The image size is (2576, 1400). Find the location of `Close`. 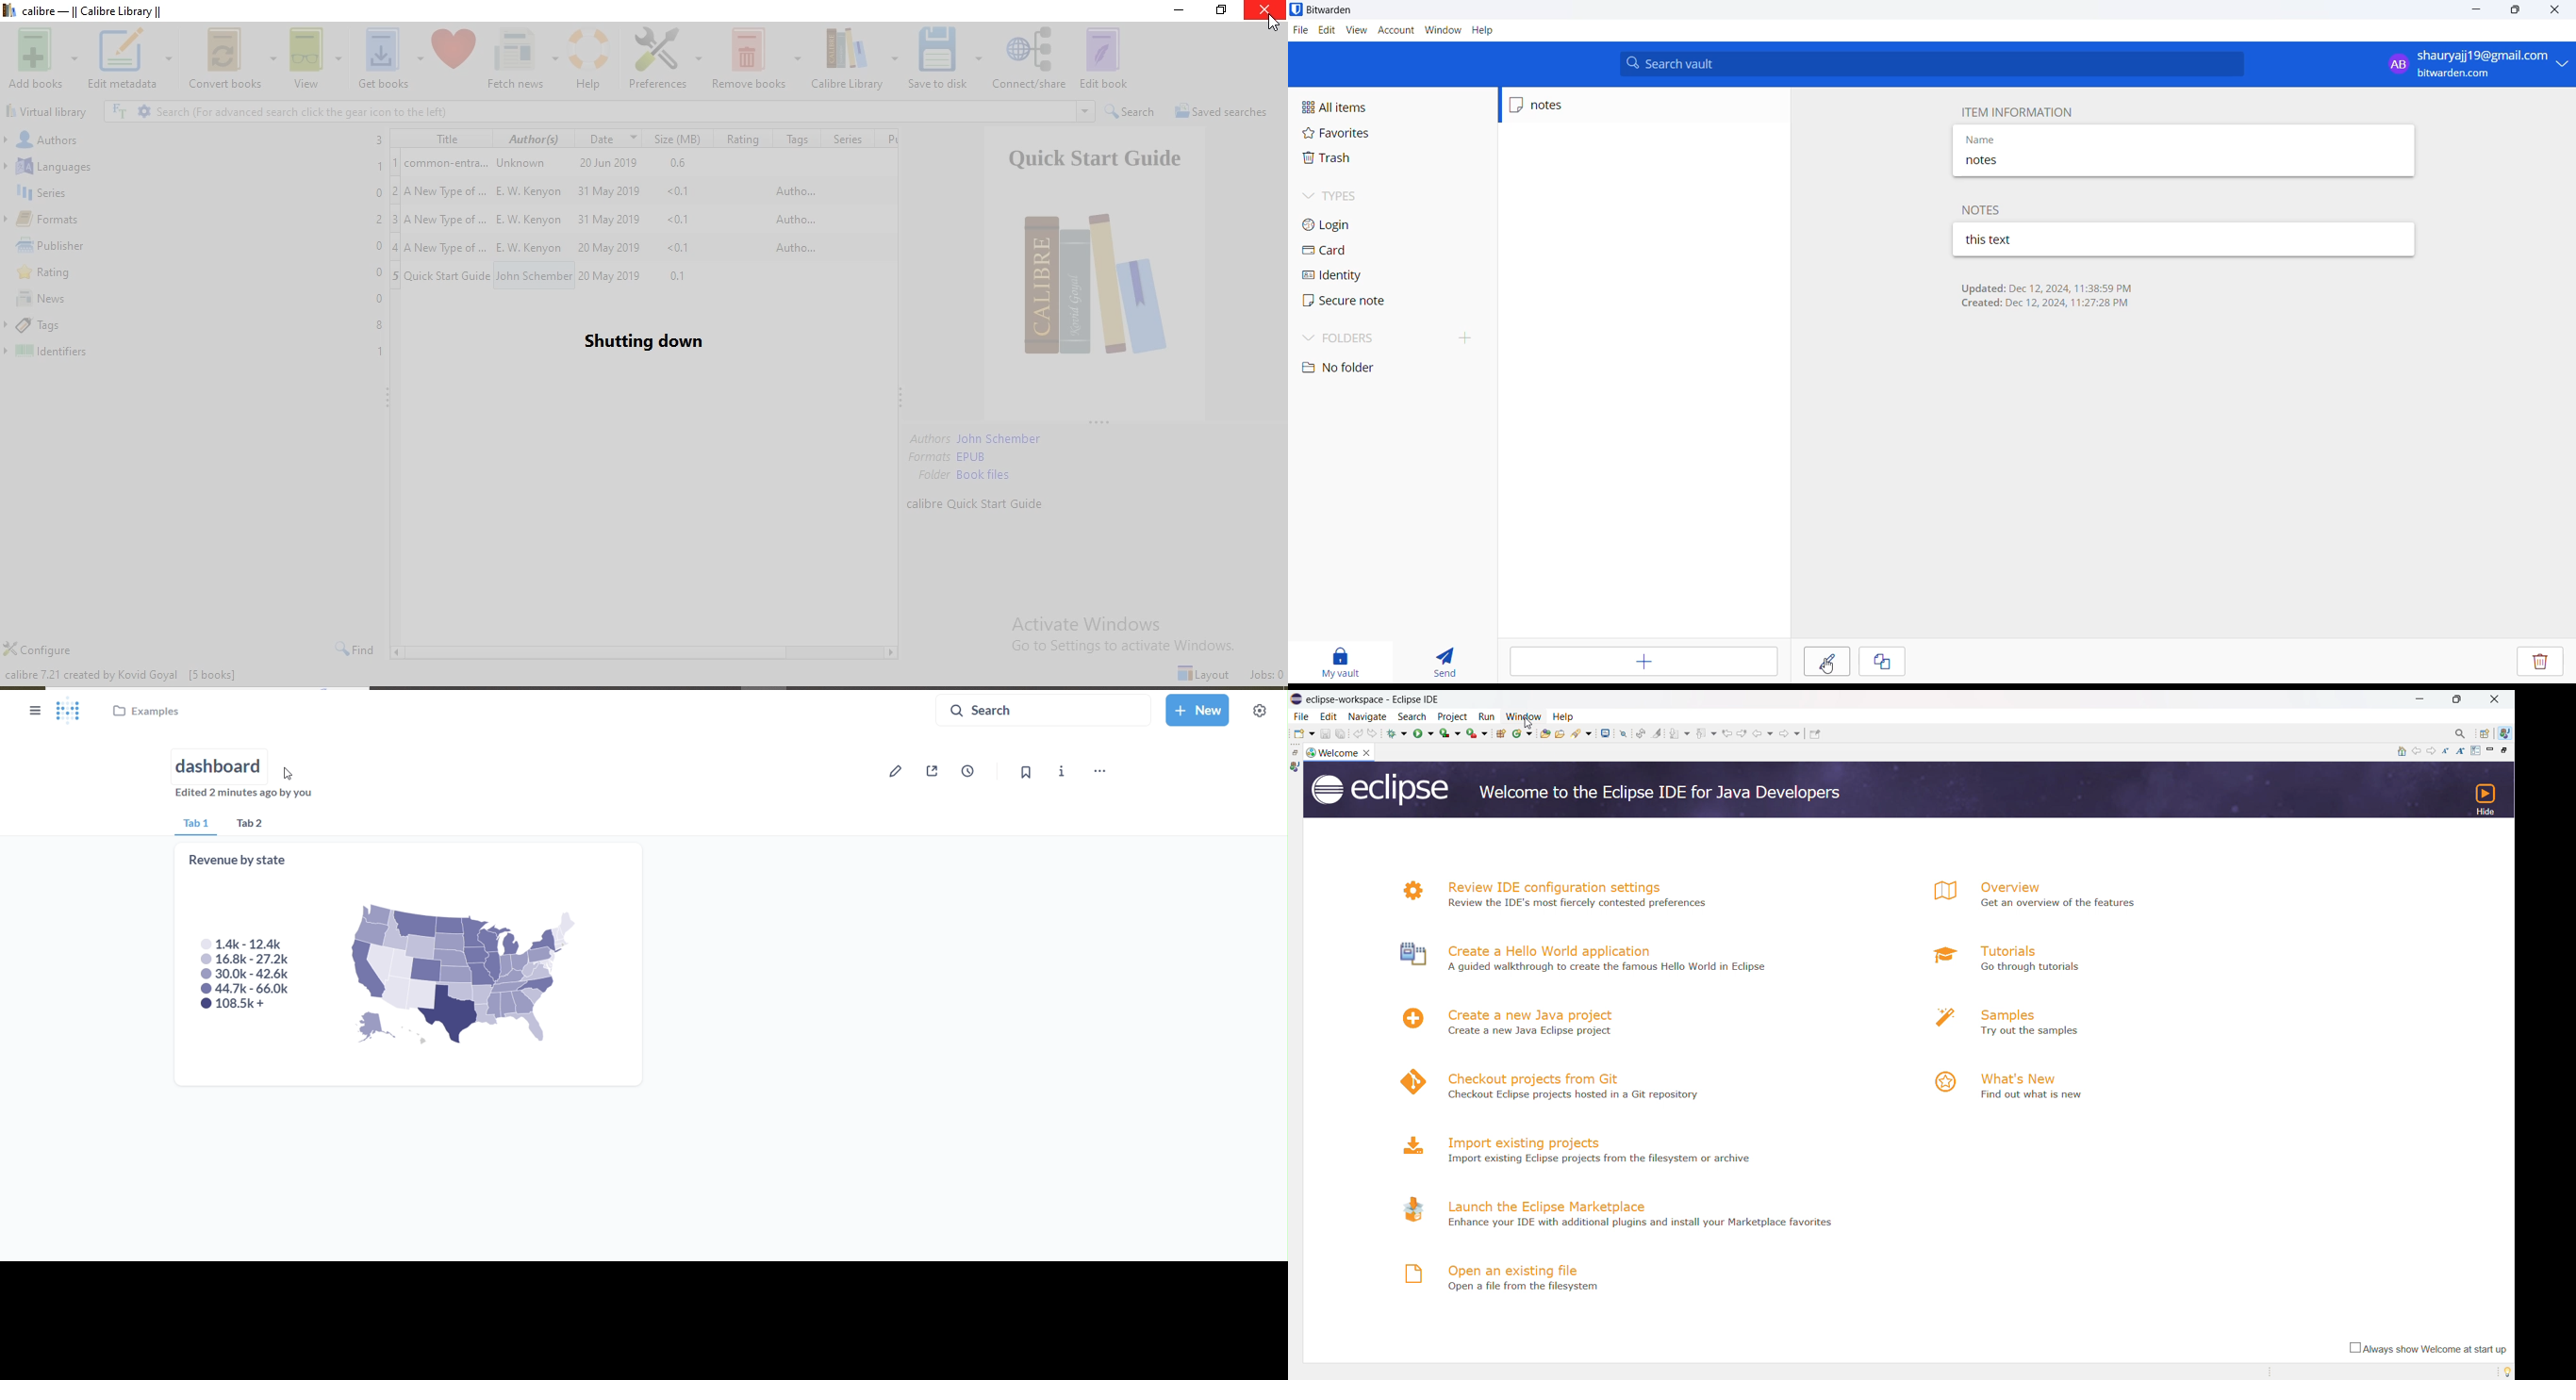

Close is located at coordinates (1264, 9).